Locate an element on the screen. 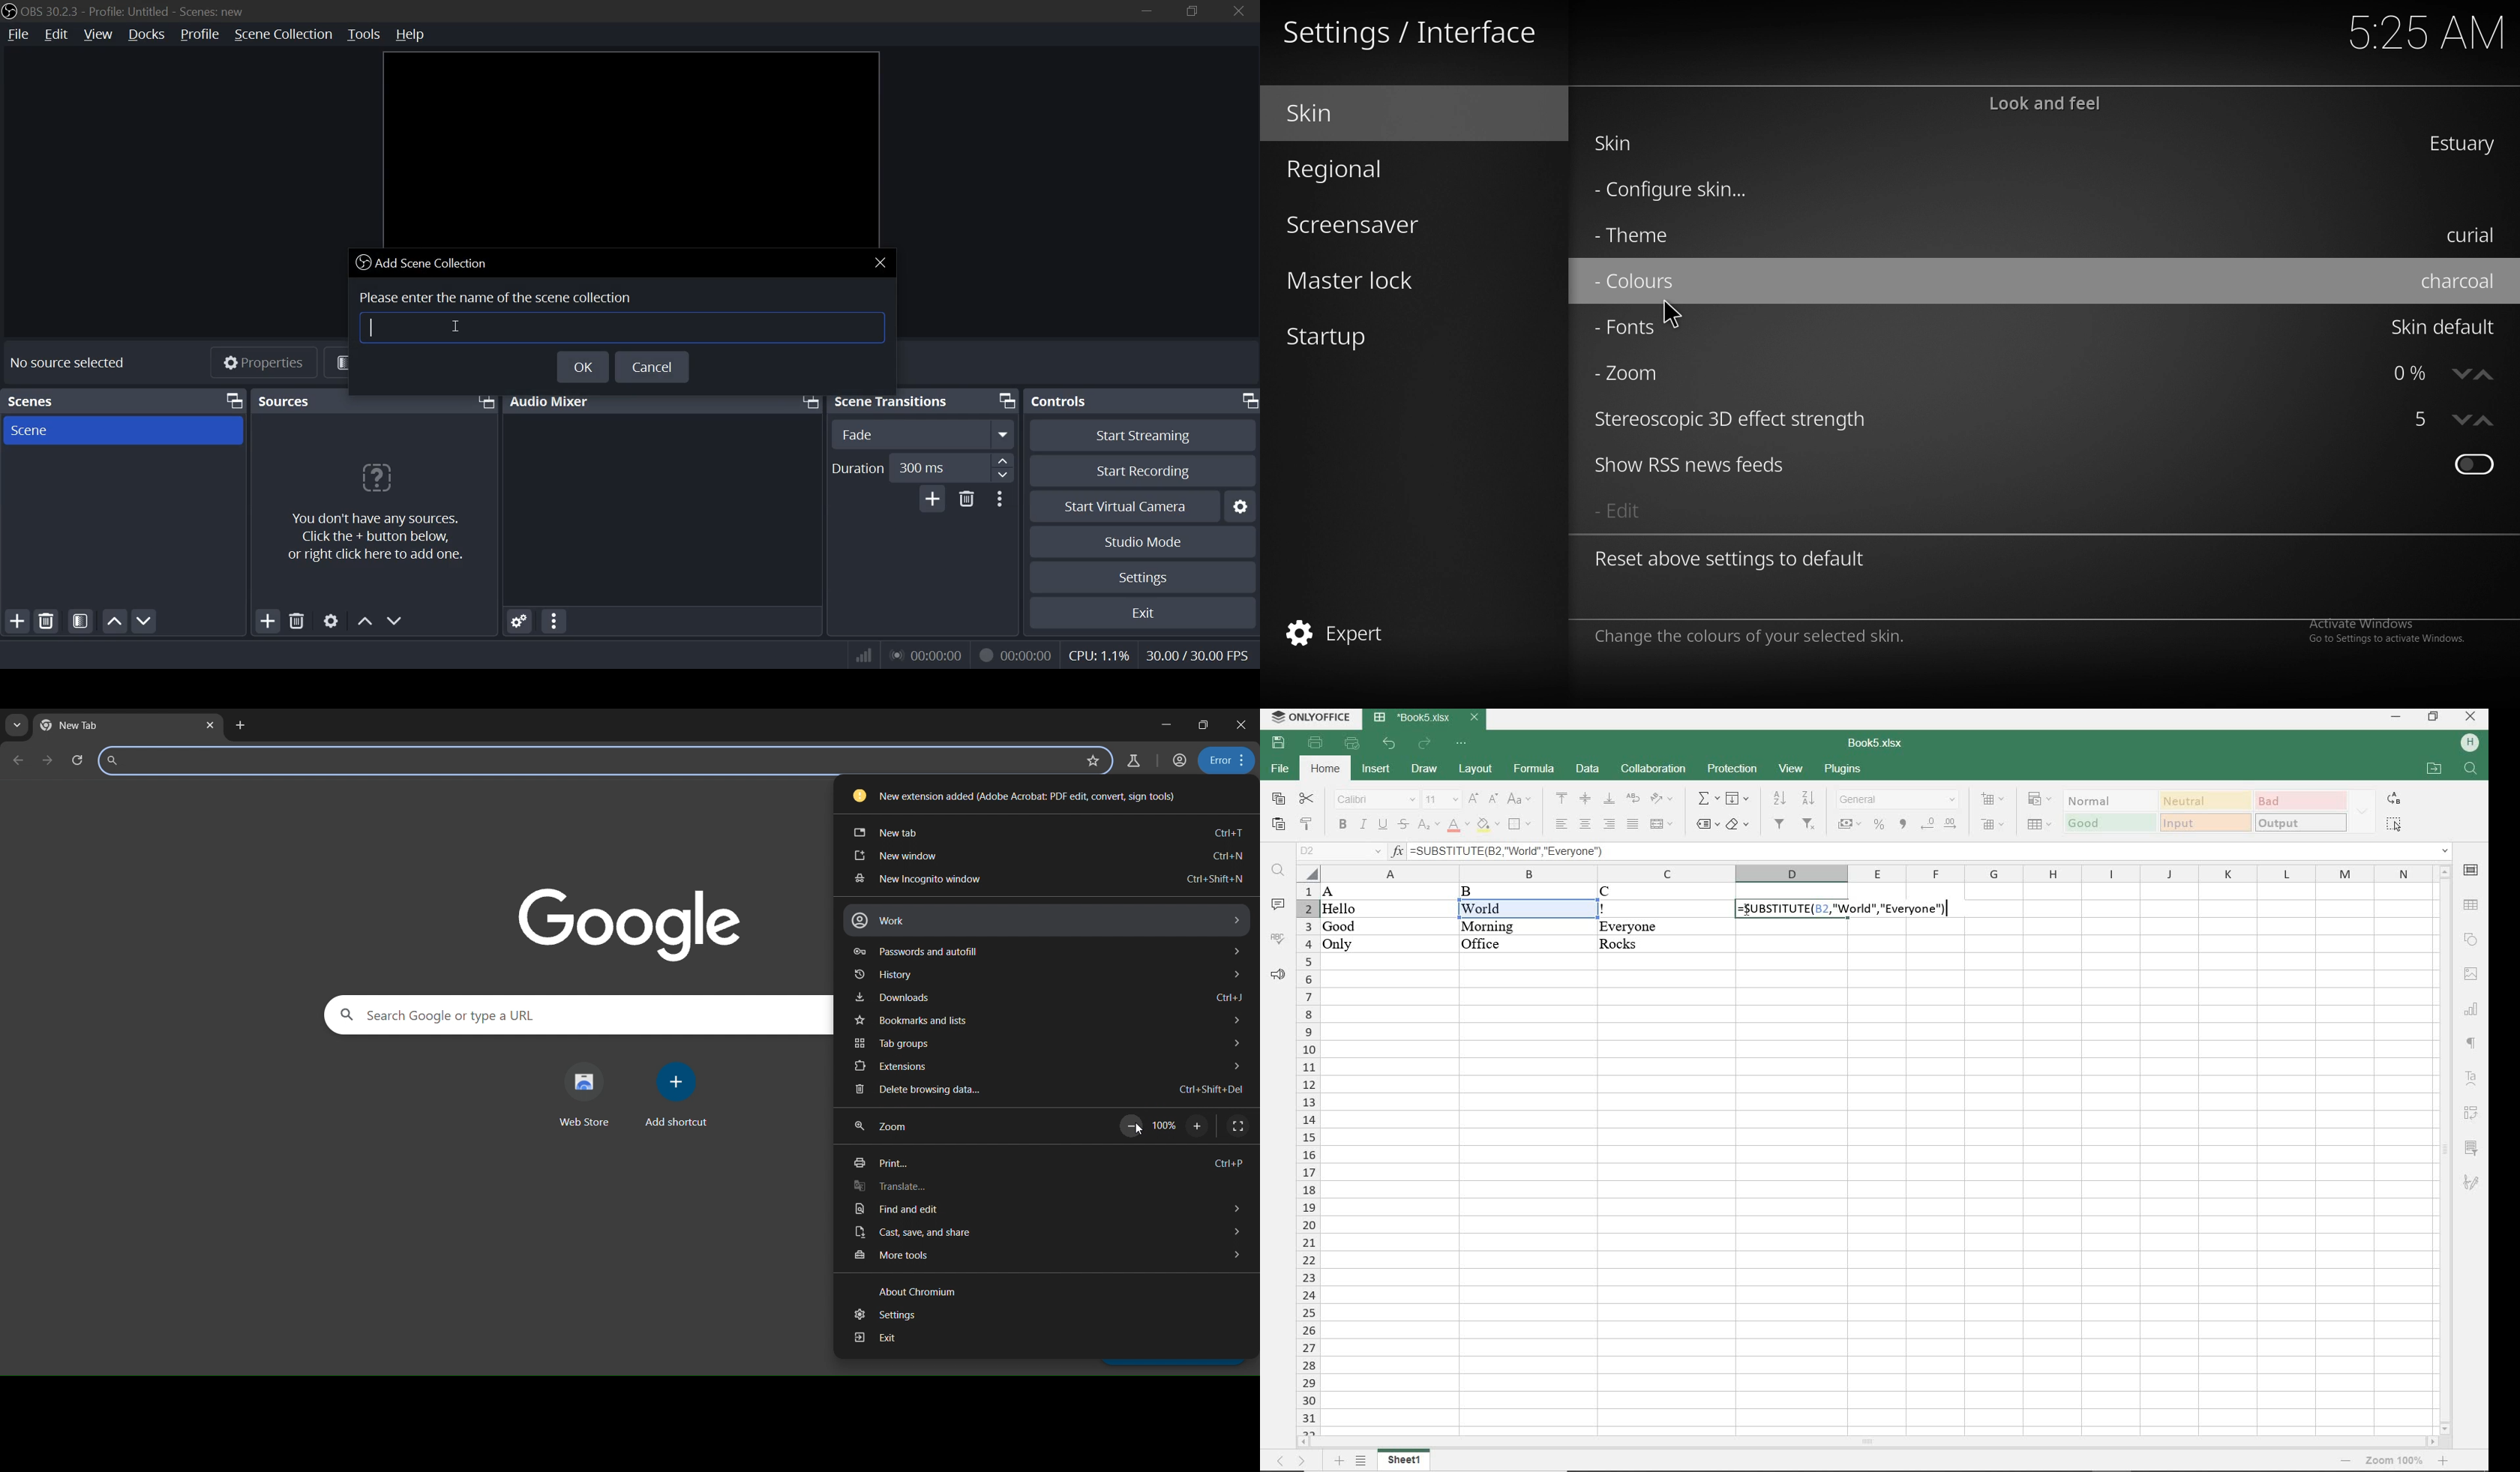 The height and width of the screenshot is (1484, 2520). passwords and autofill is located at coordinates (1044, 951).